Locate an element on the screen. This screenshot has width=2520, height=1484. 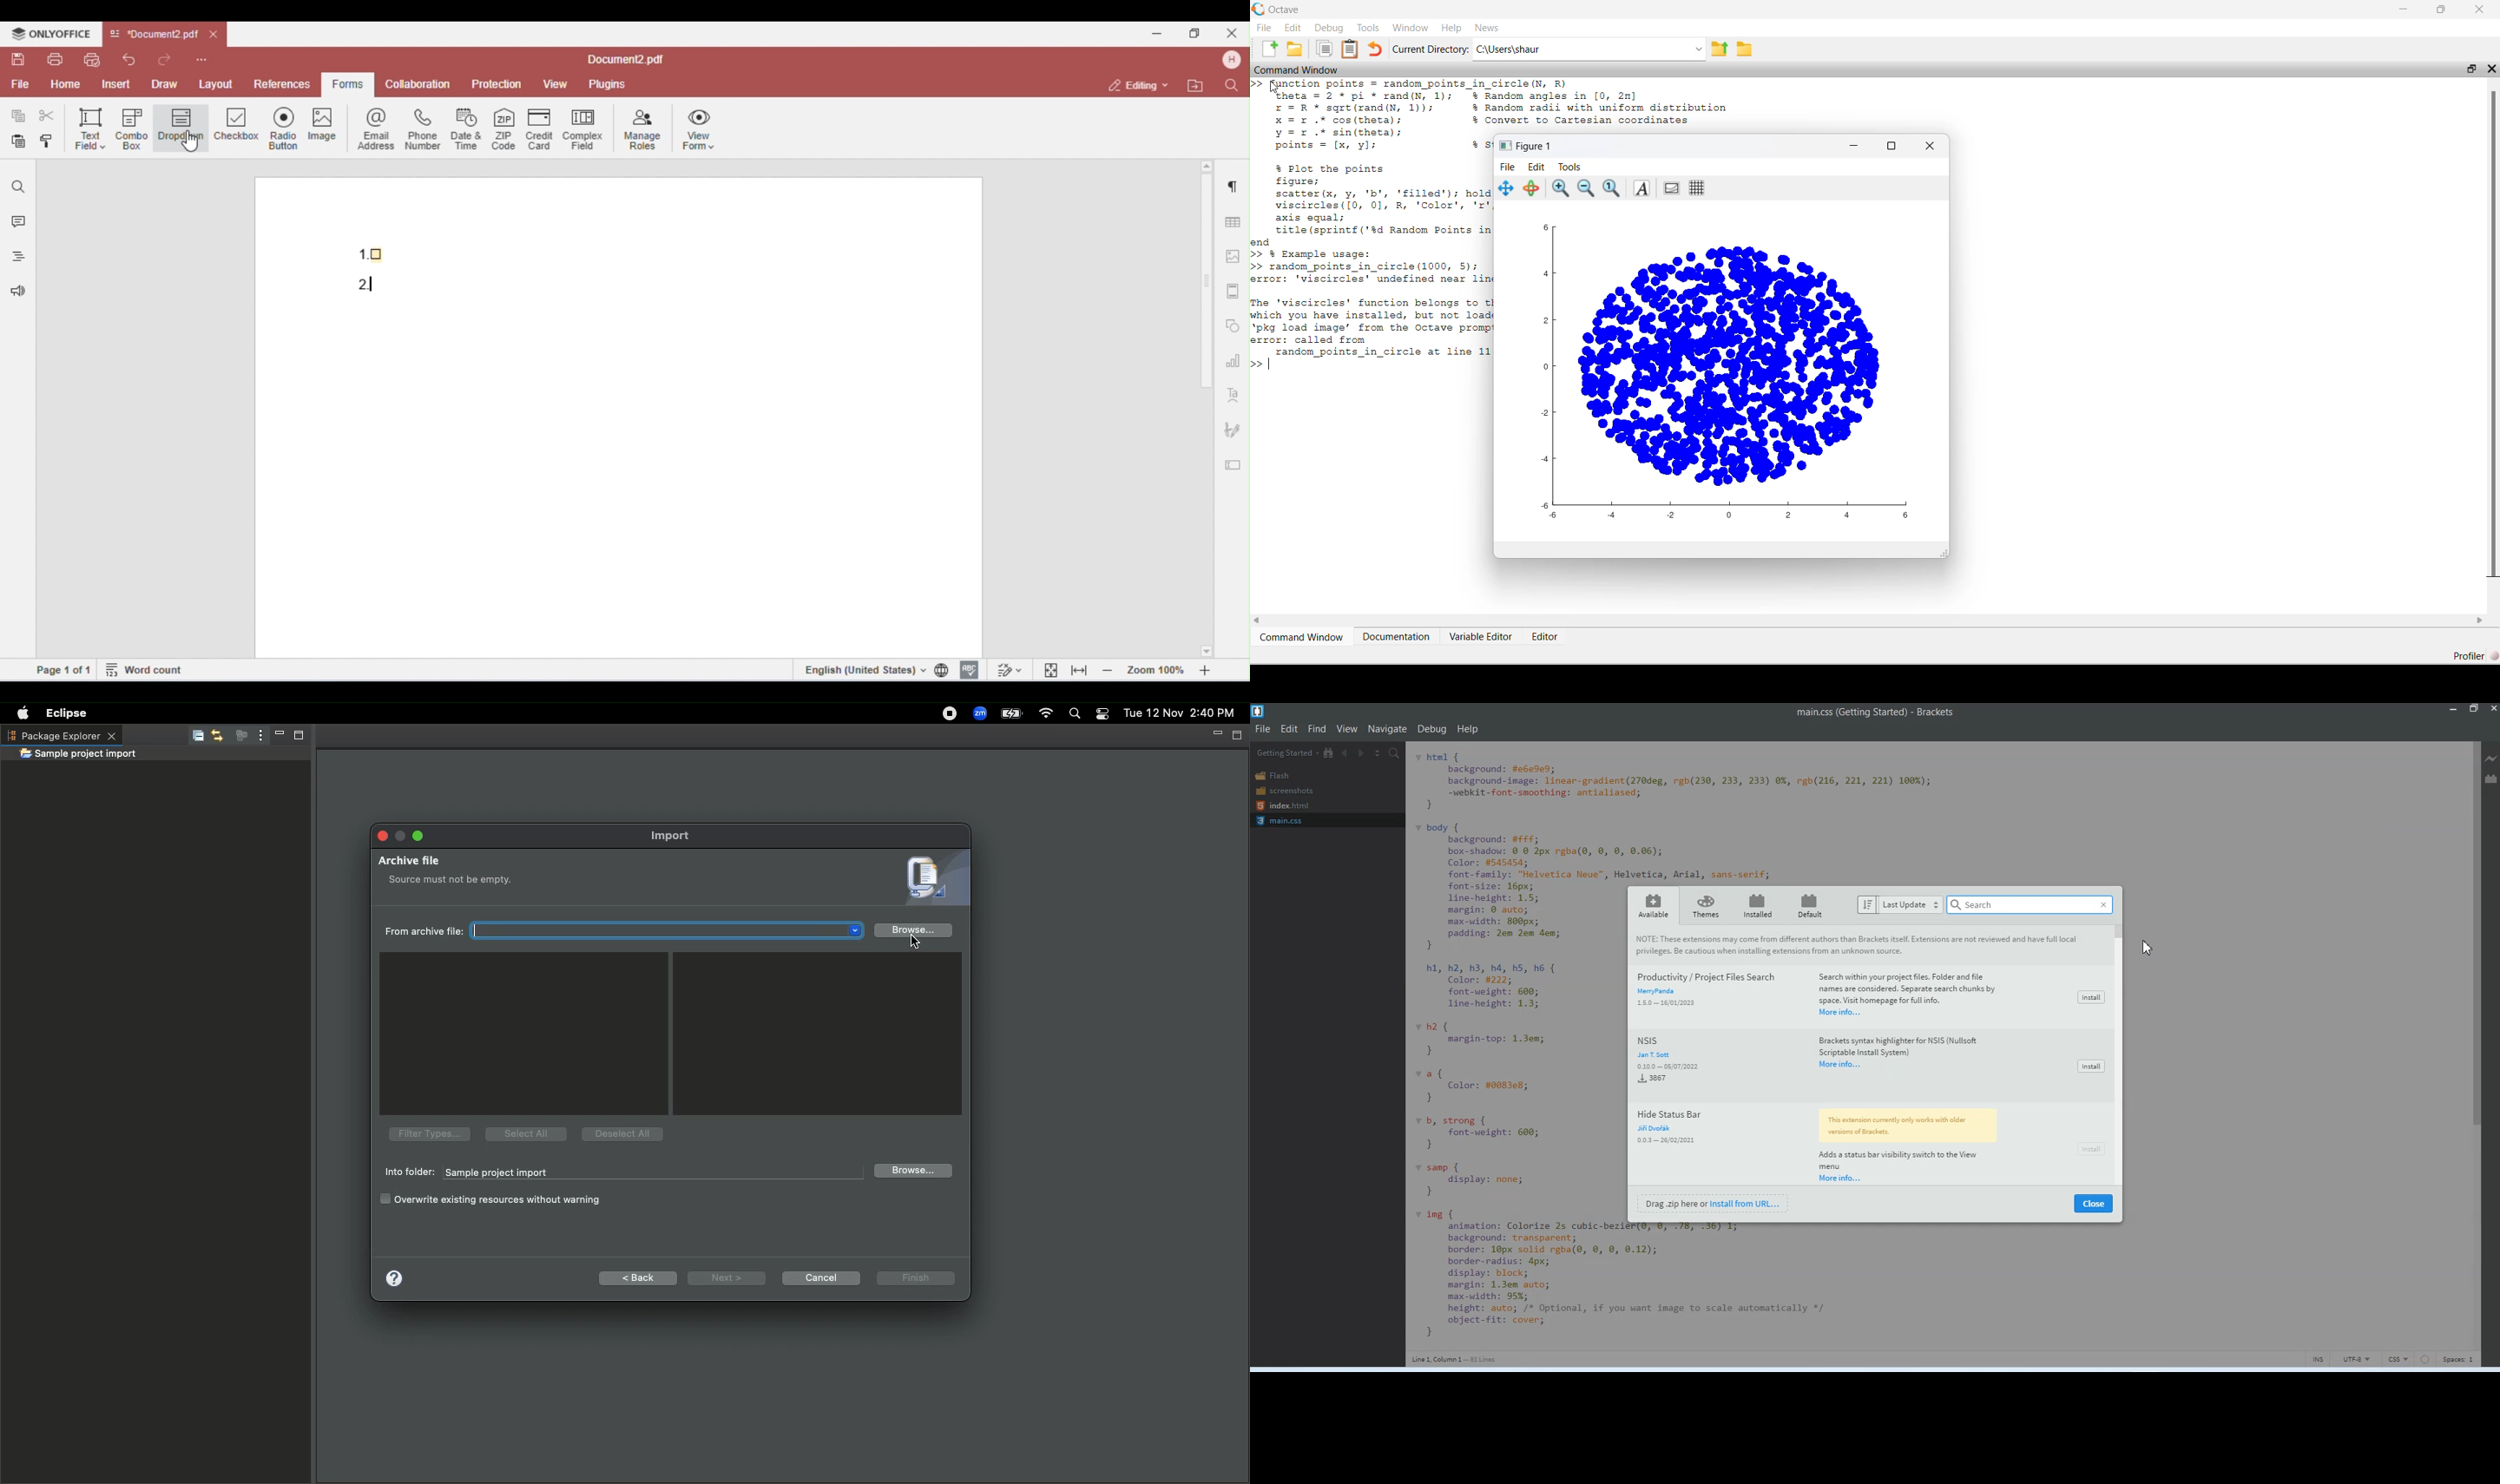
Overwrite existing resources without warning is located at coordinates (493, 1199).